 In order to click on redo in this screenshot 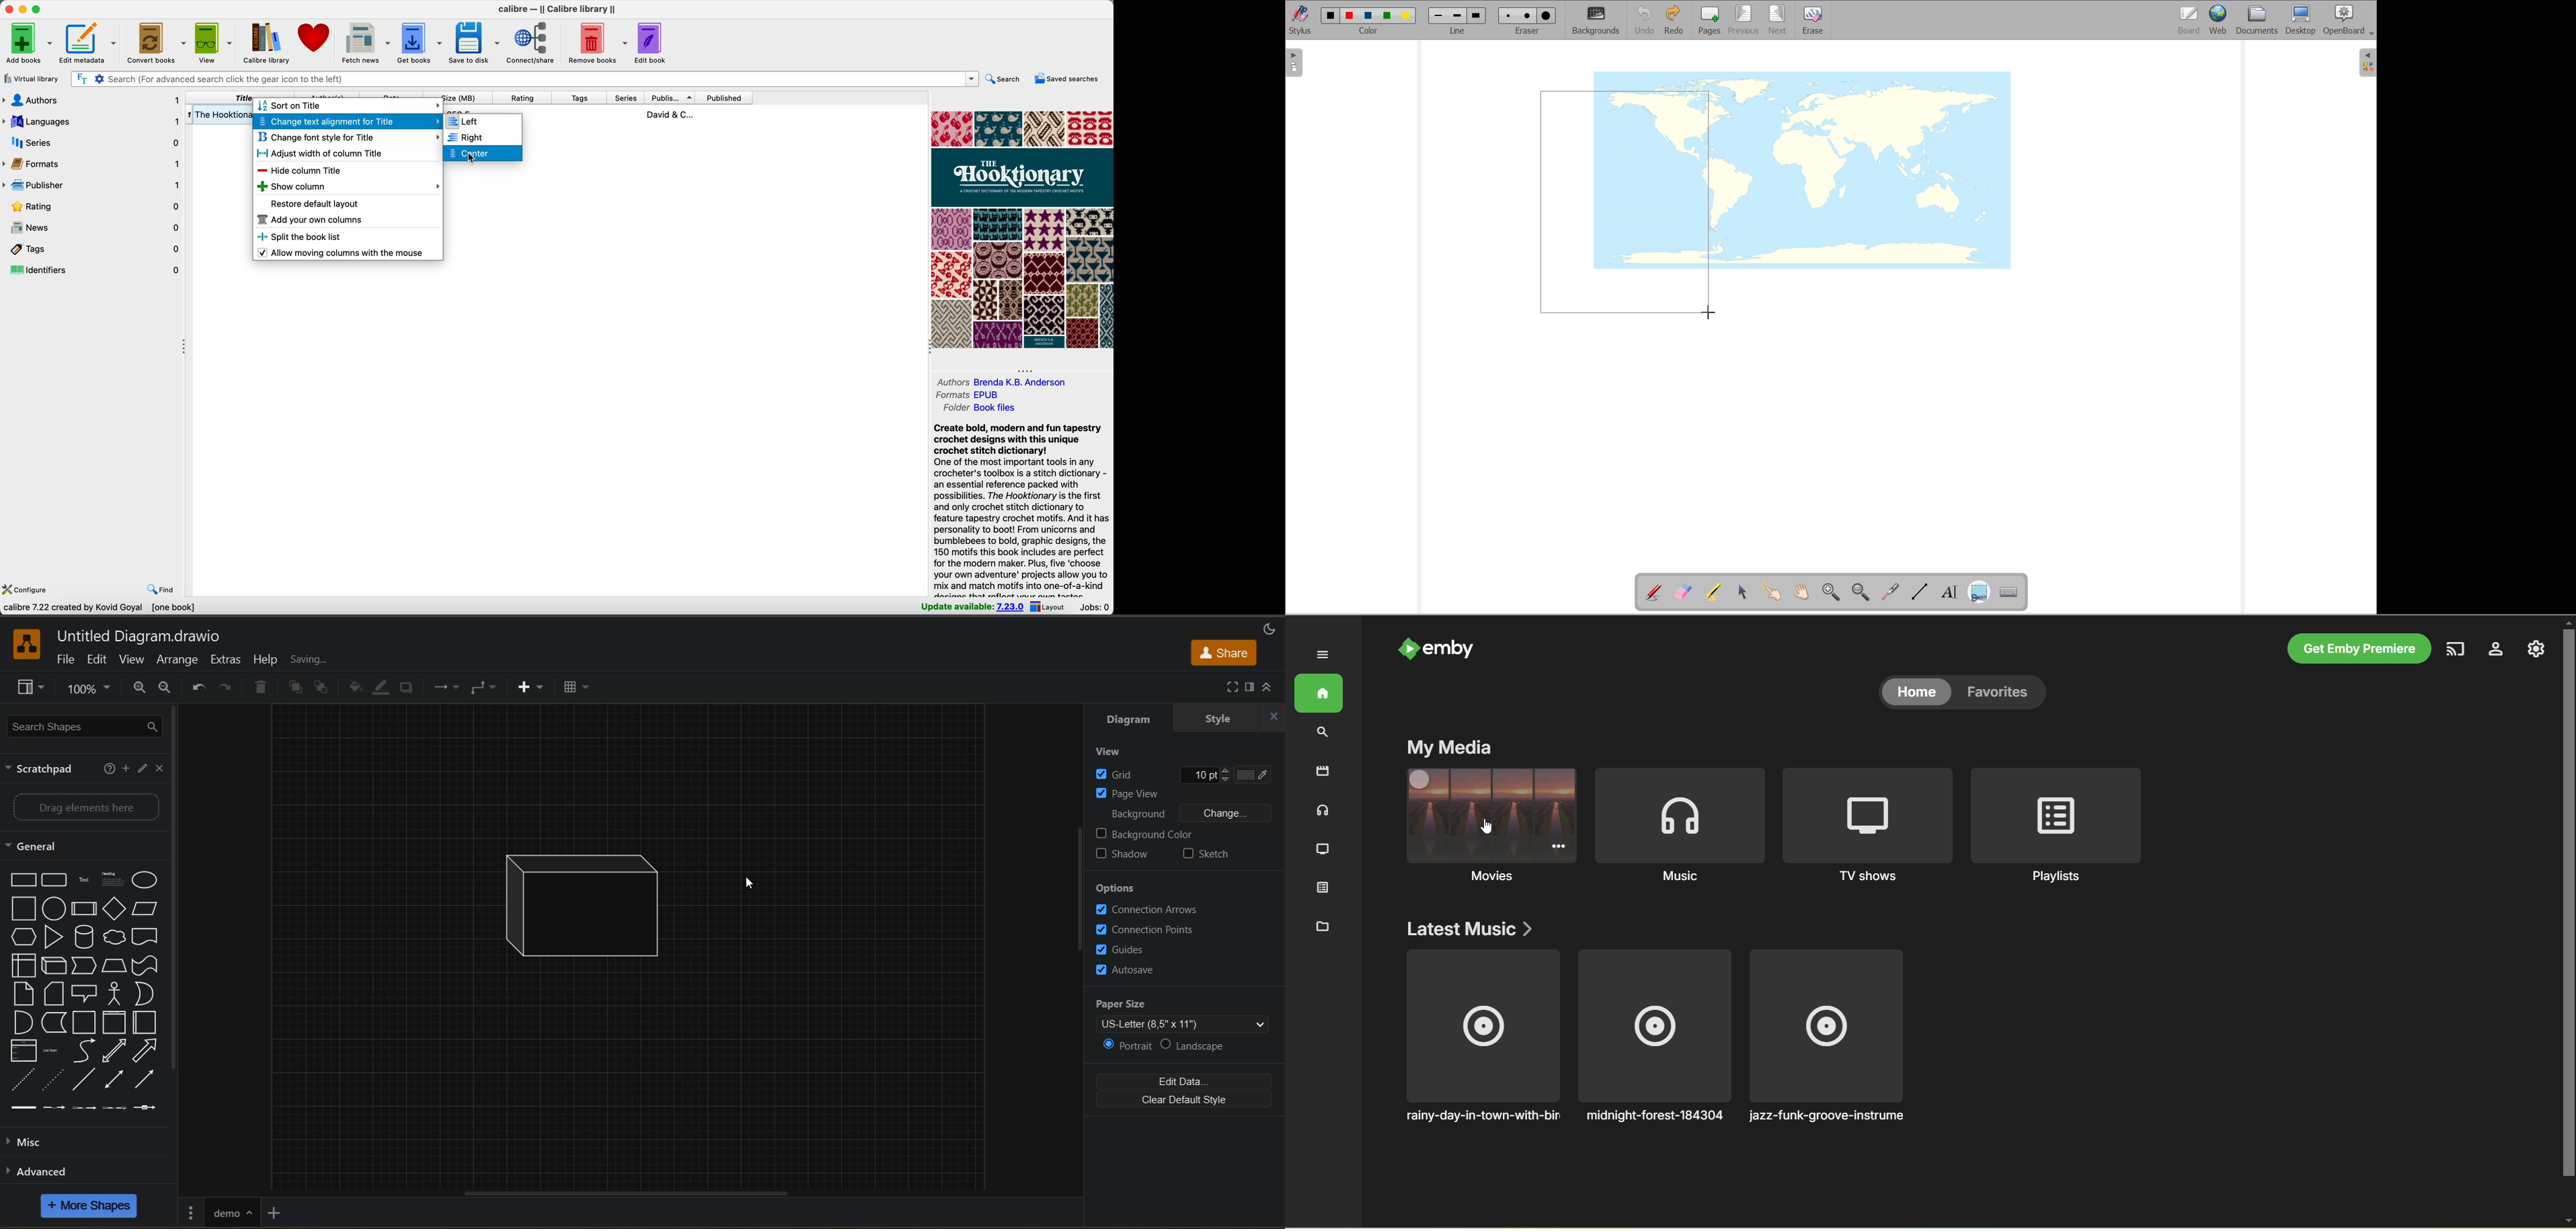, I will do `click(226, 688)`.